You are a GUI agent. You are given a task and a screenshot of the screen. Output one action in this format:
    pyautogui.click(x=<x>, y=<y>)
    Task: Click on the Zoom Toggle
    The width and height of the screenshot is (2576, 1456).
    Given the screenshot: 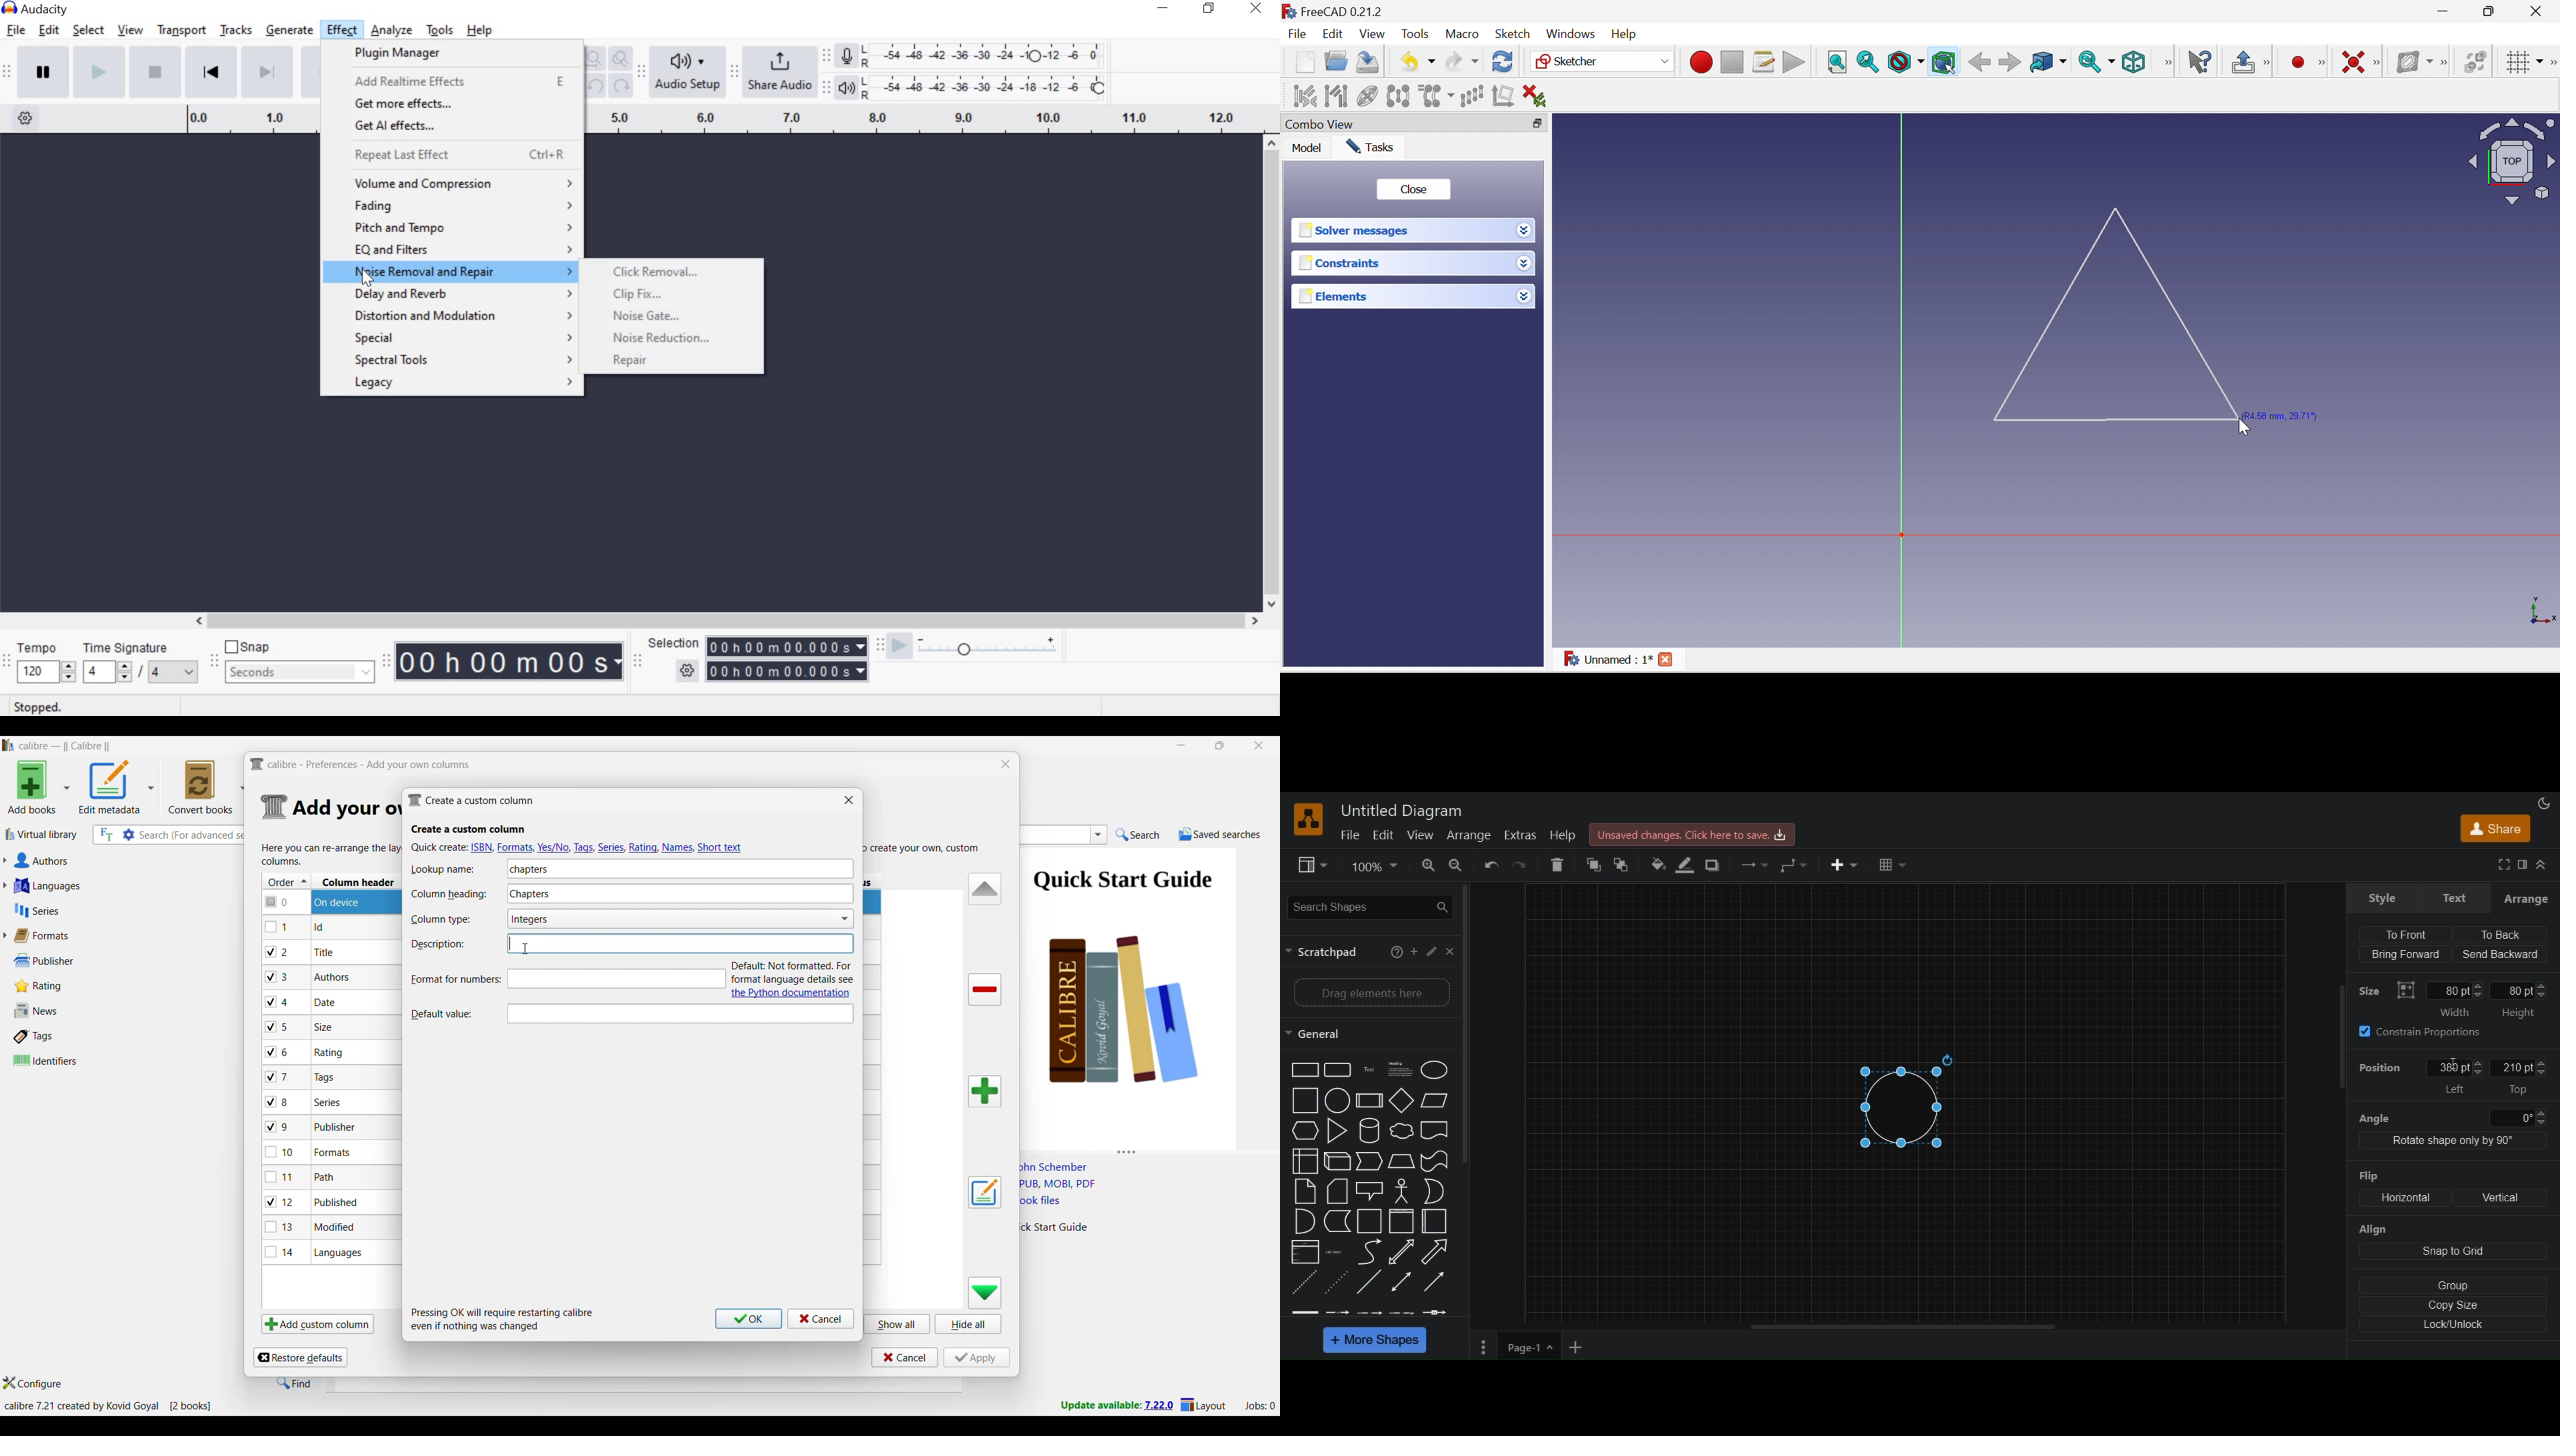 What is the action you would take?
    pyautogui.click(x=619, y=59)
    